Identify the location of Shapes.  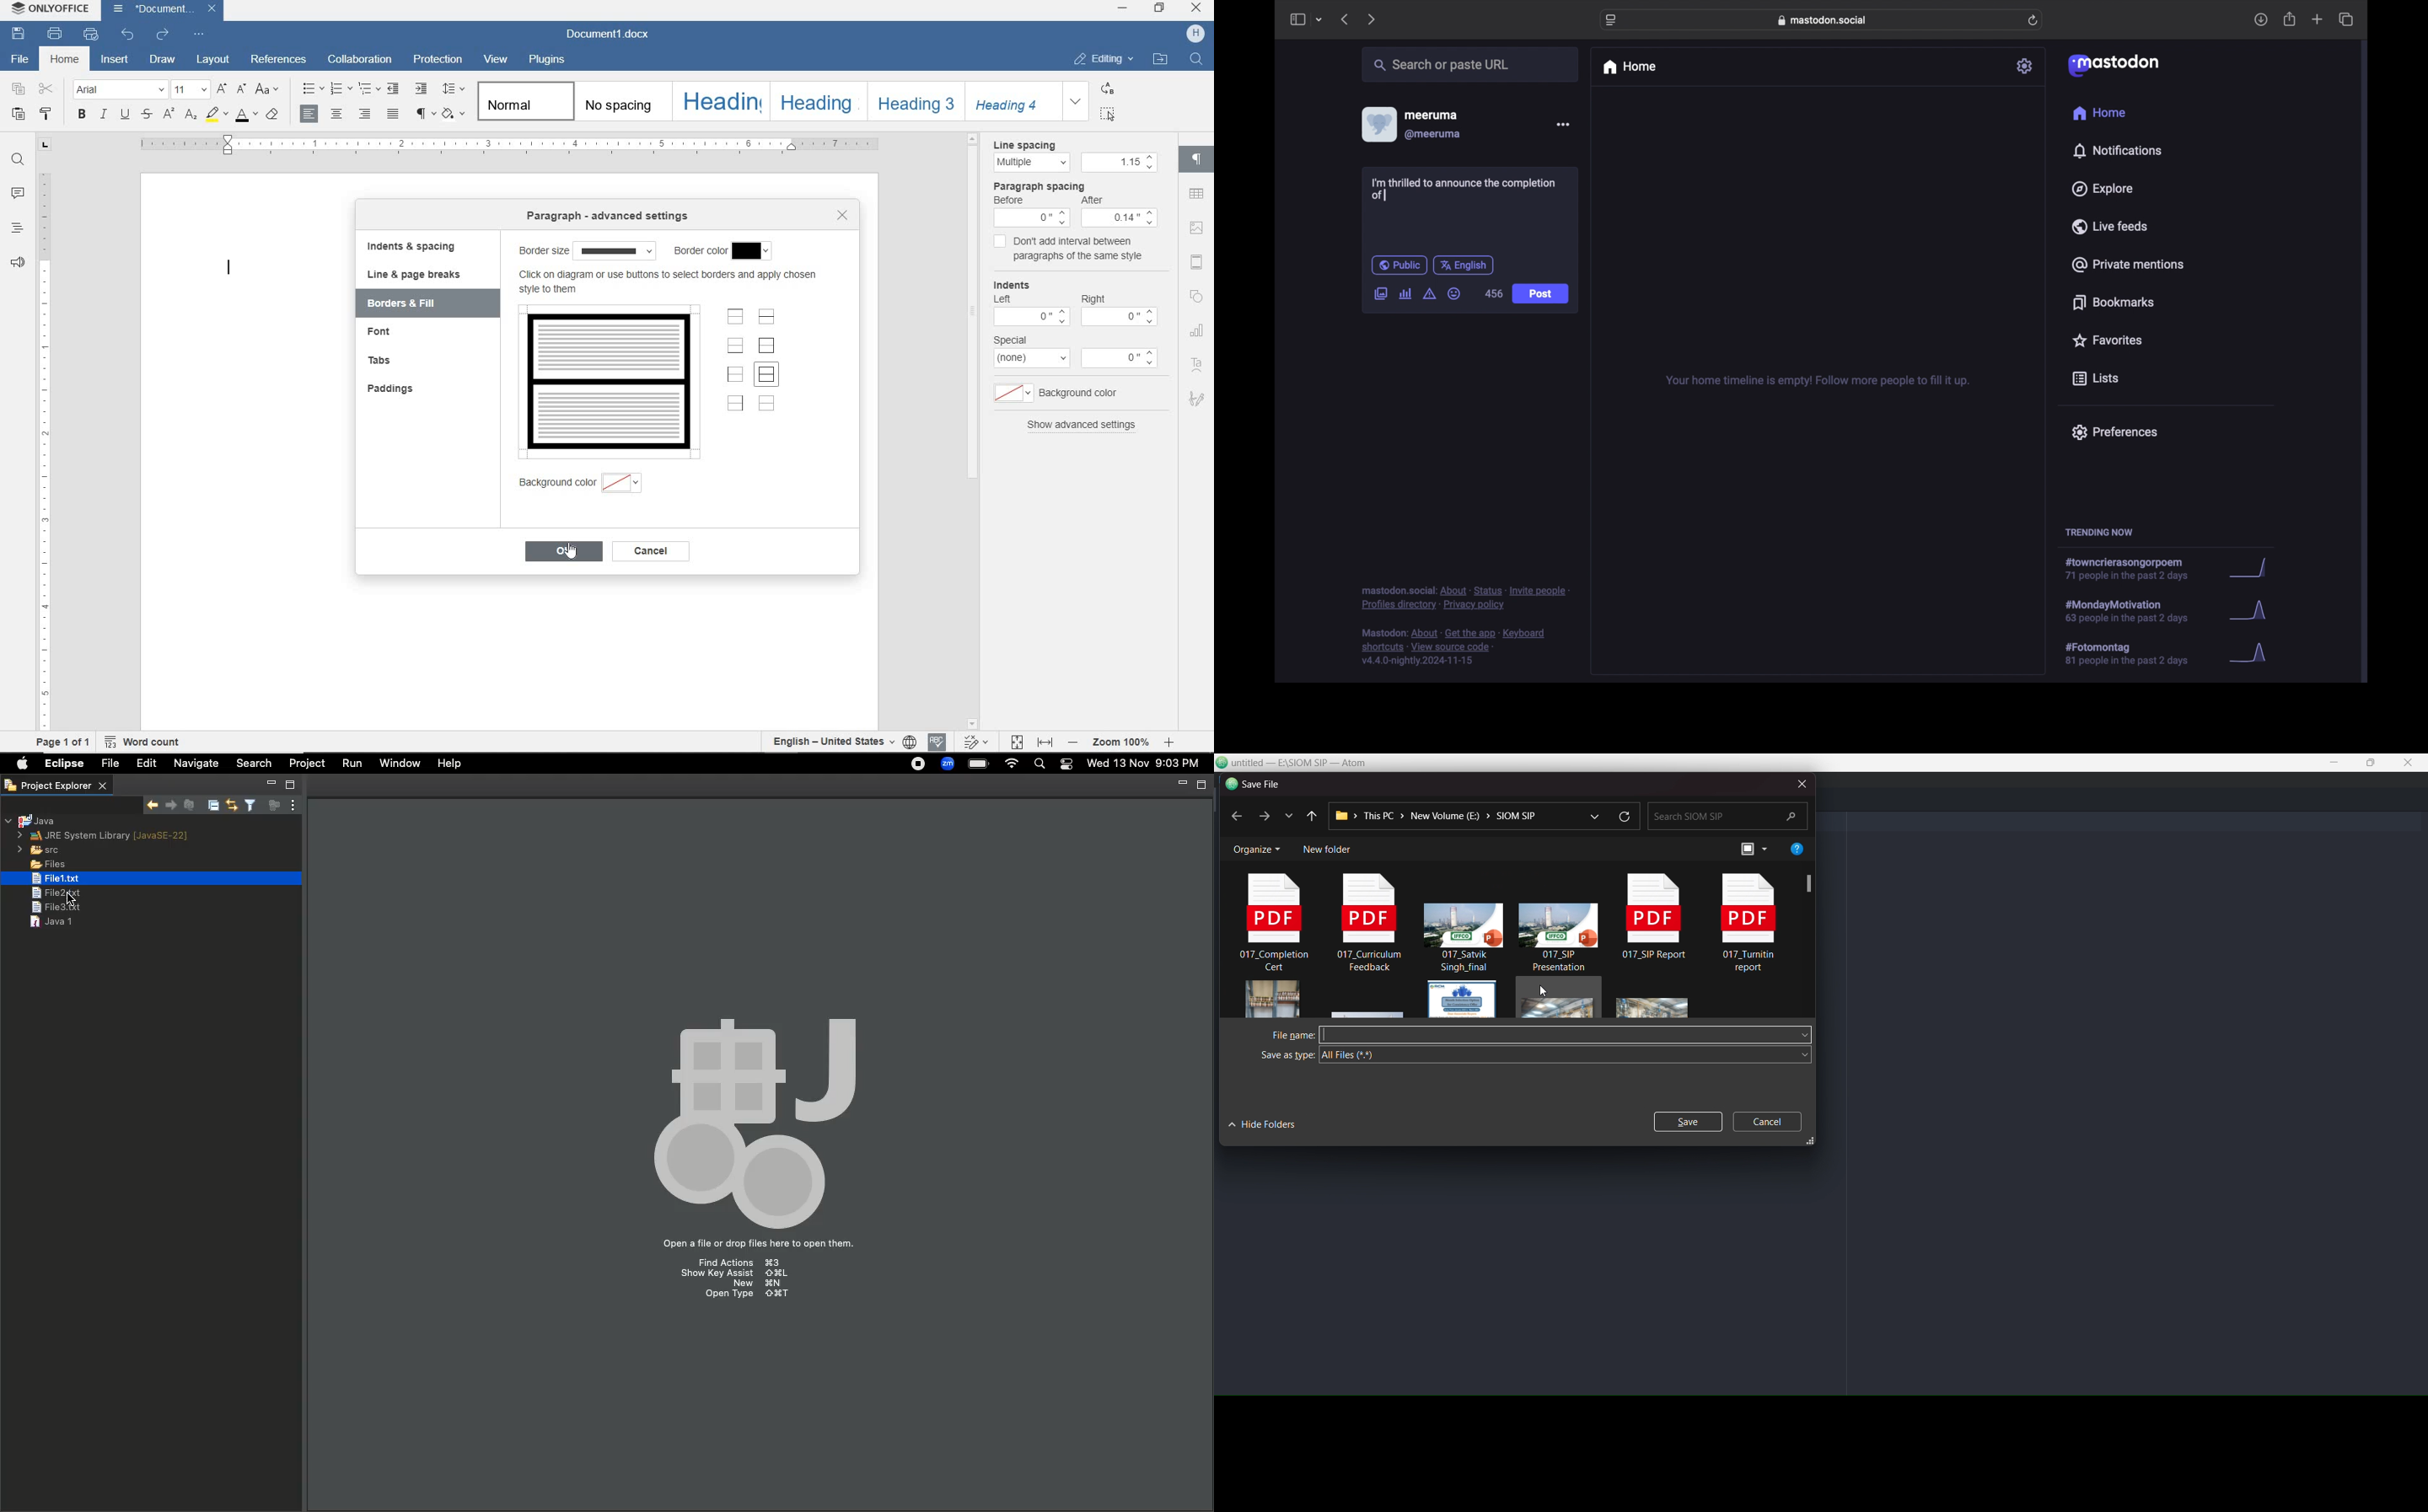
(1199, 300).